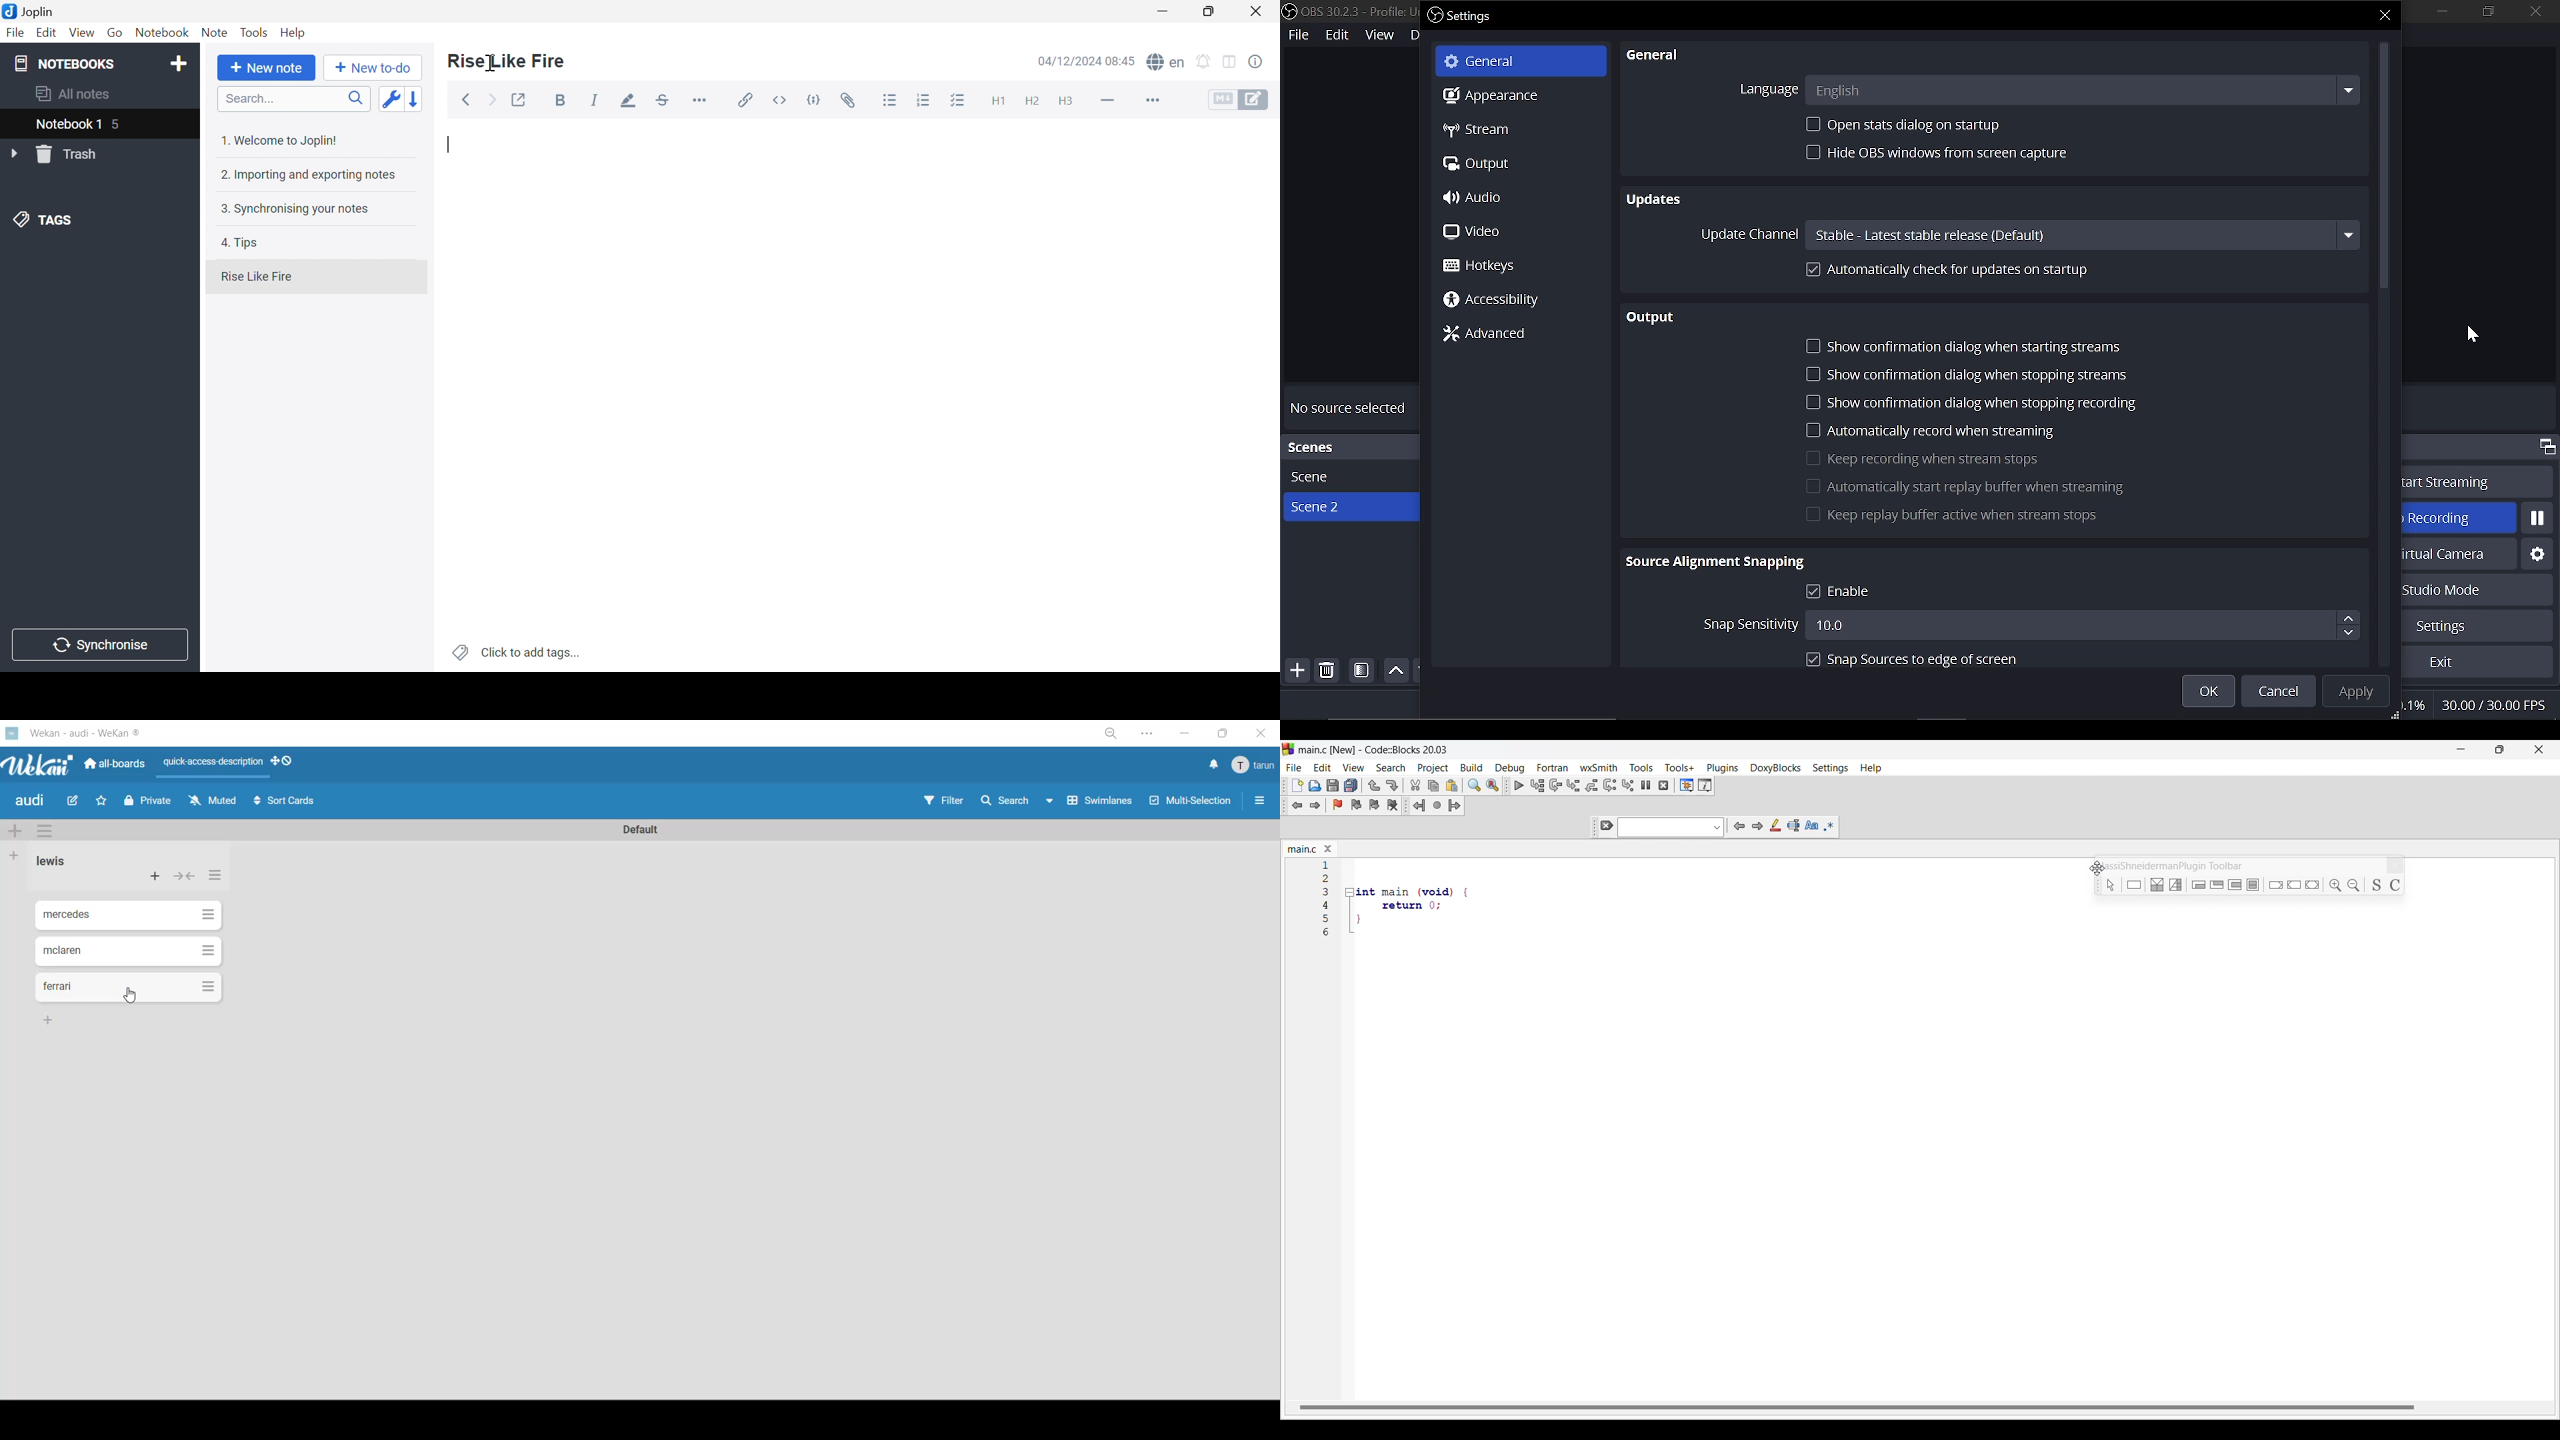  I want to click on New file, so click(1297, 785).